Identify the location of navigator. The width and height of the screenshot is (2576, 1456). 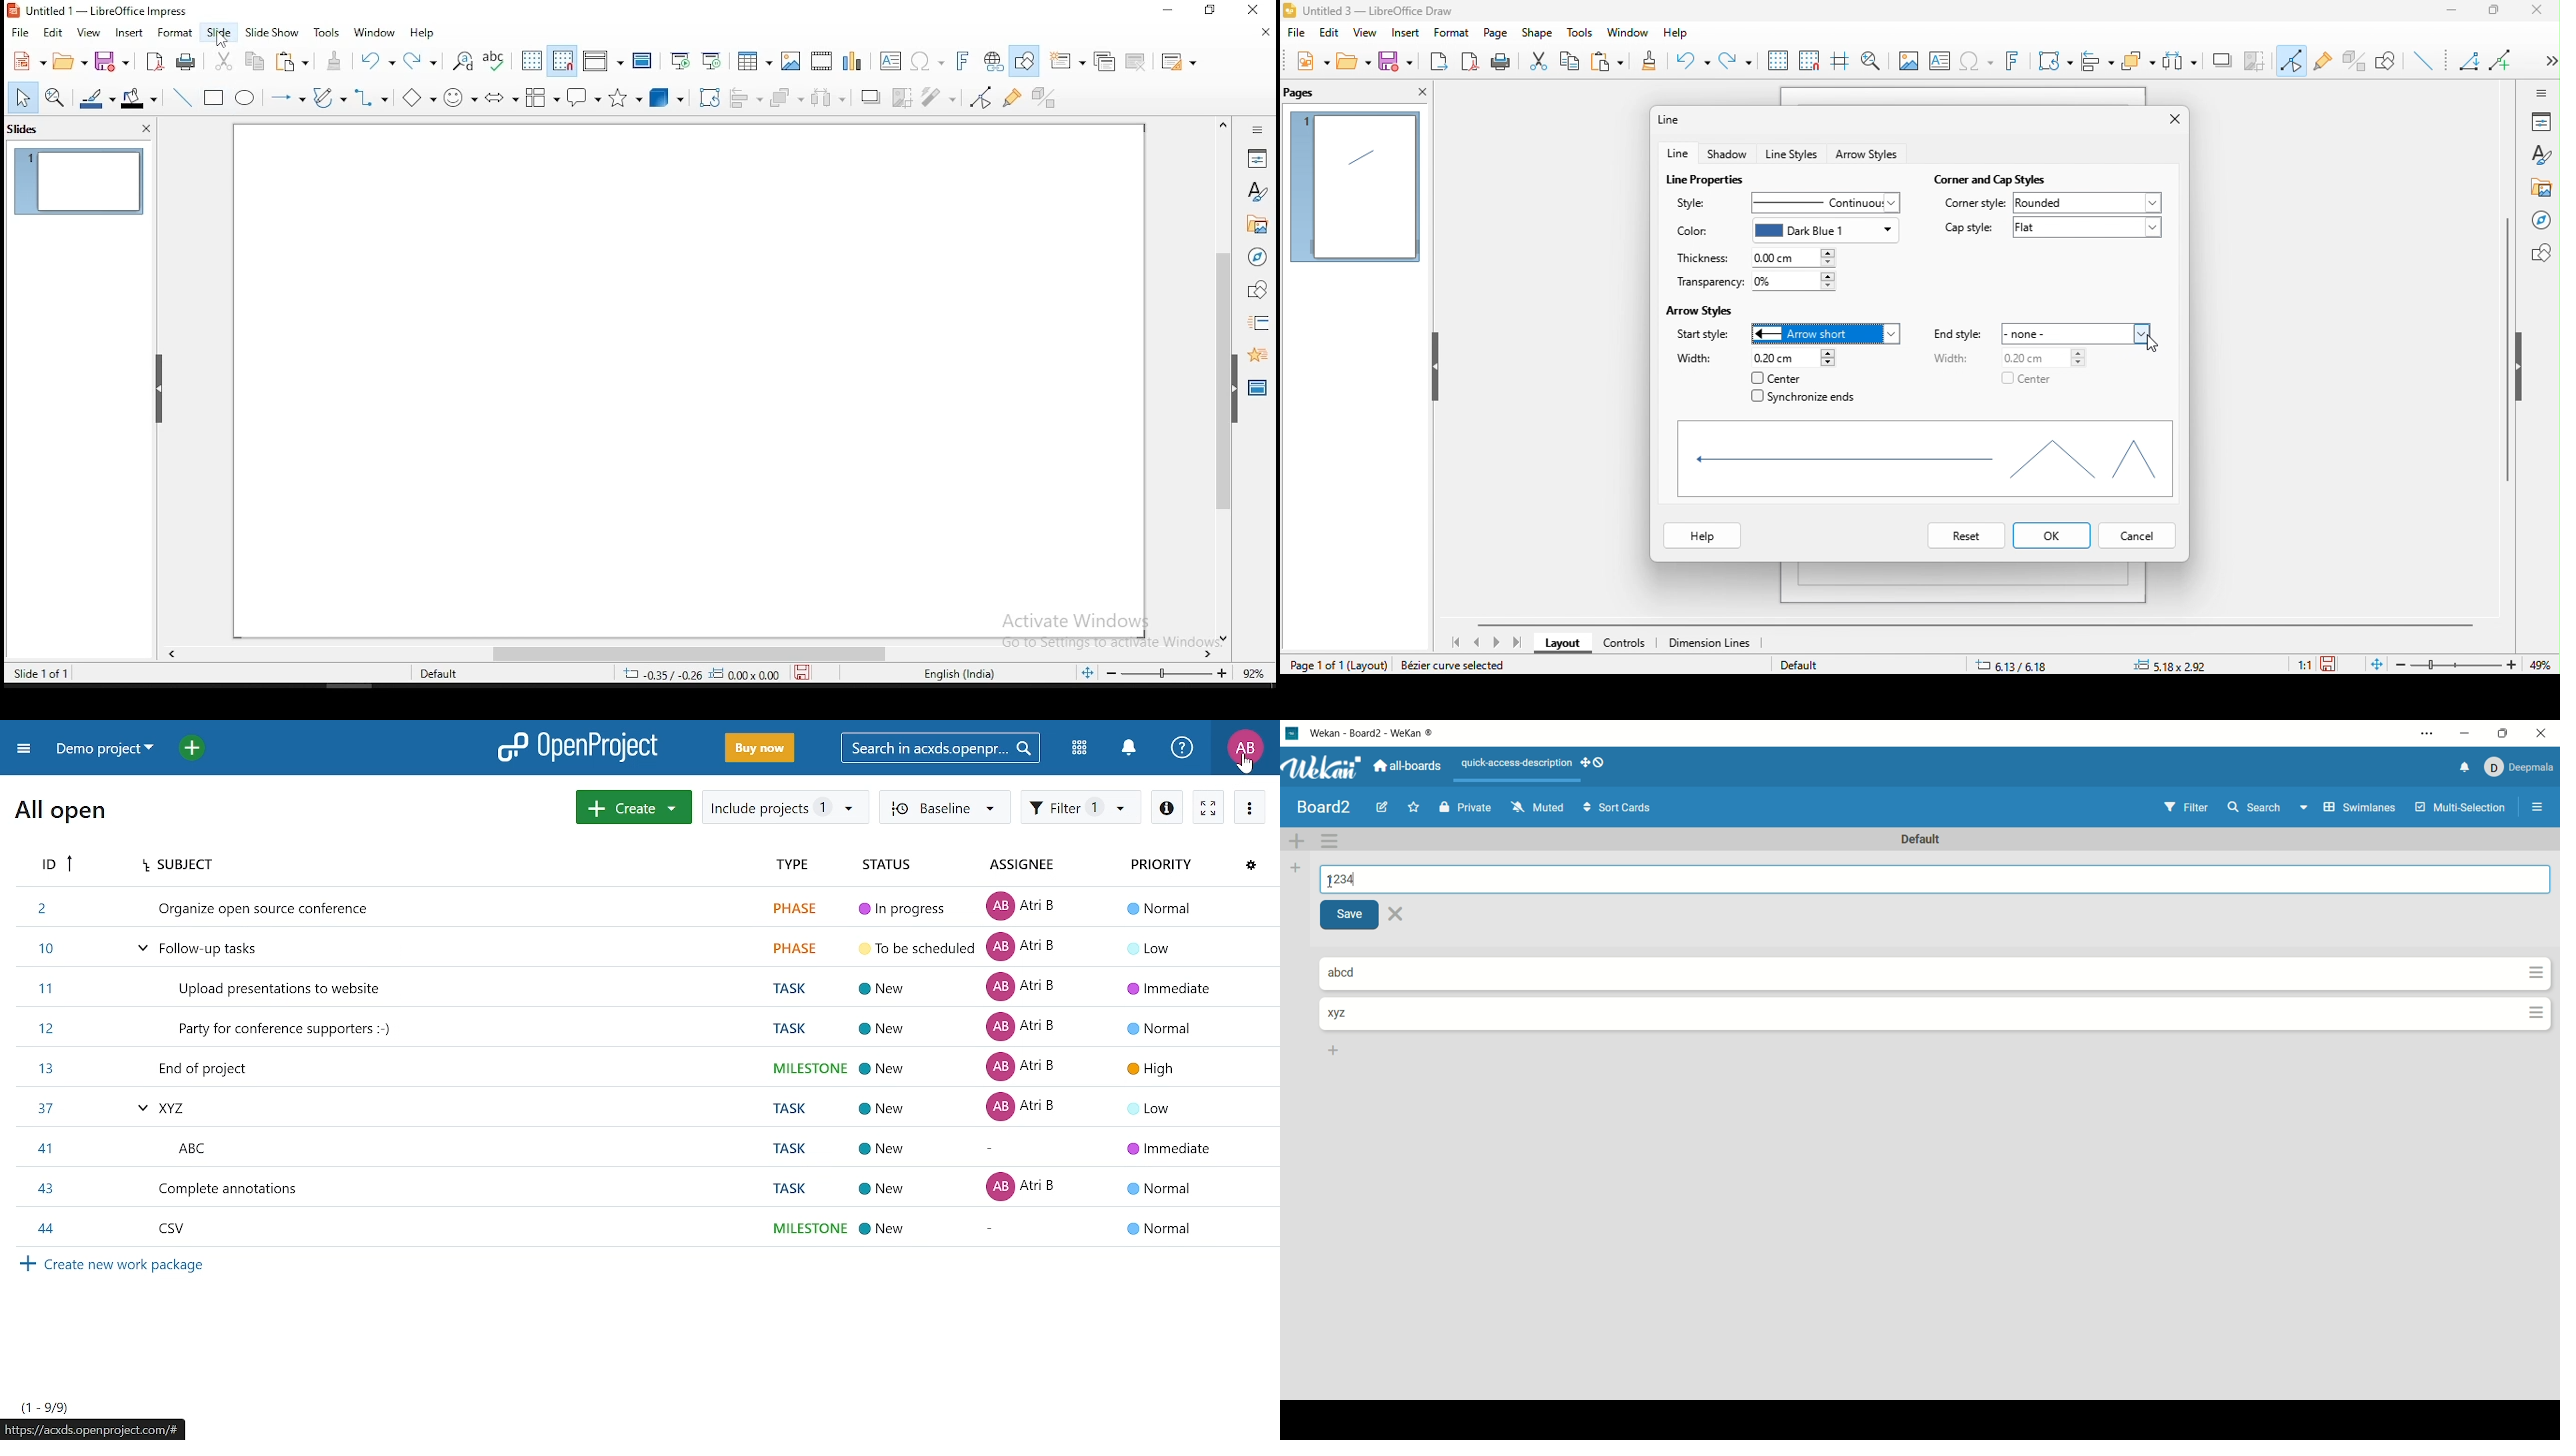
(1258, 257).